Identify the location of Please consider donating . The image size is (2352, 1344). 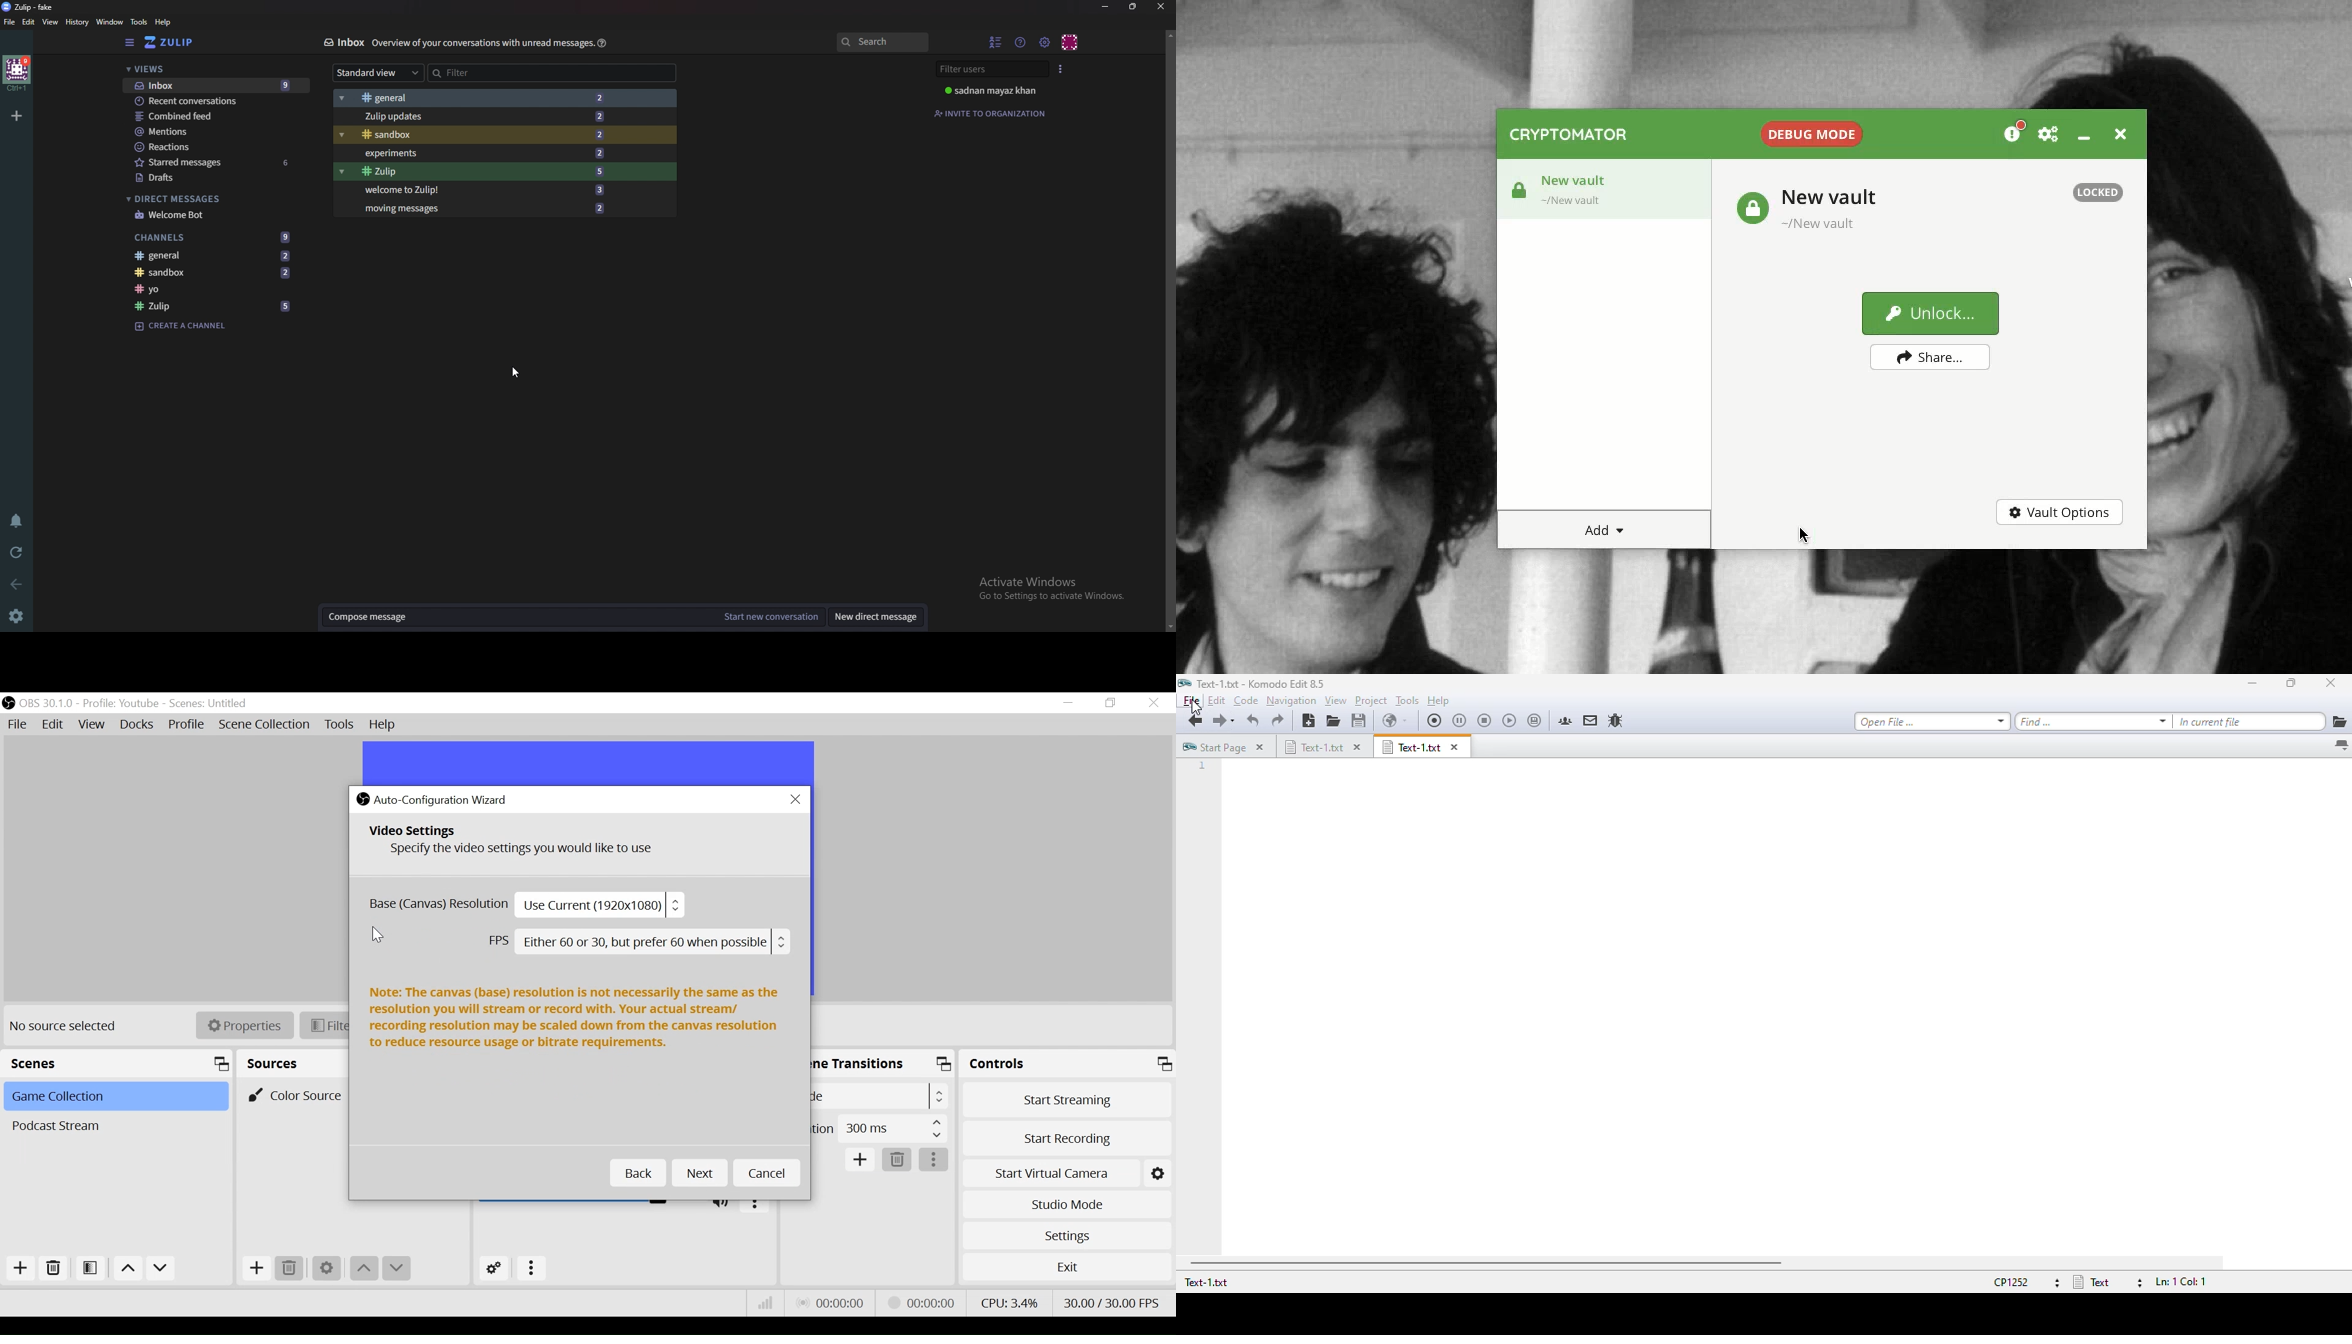
(2012, 131).